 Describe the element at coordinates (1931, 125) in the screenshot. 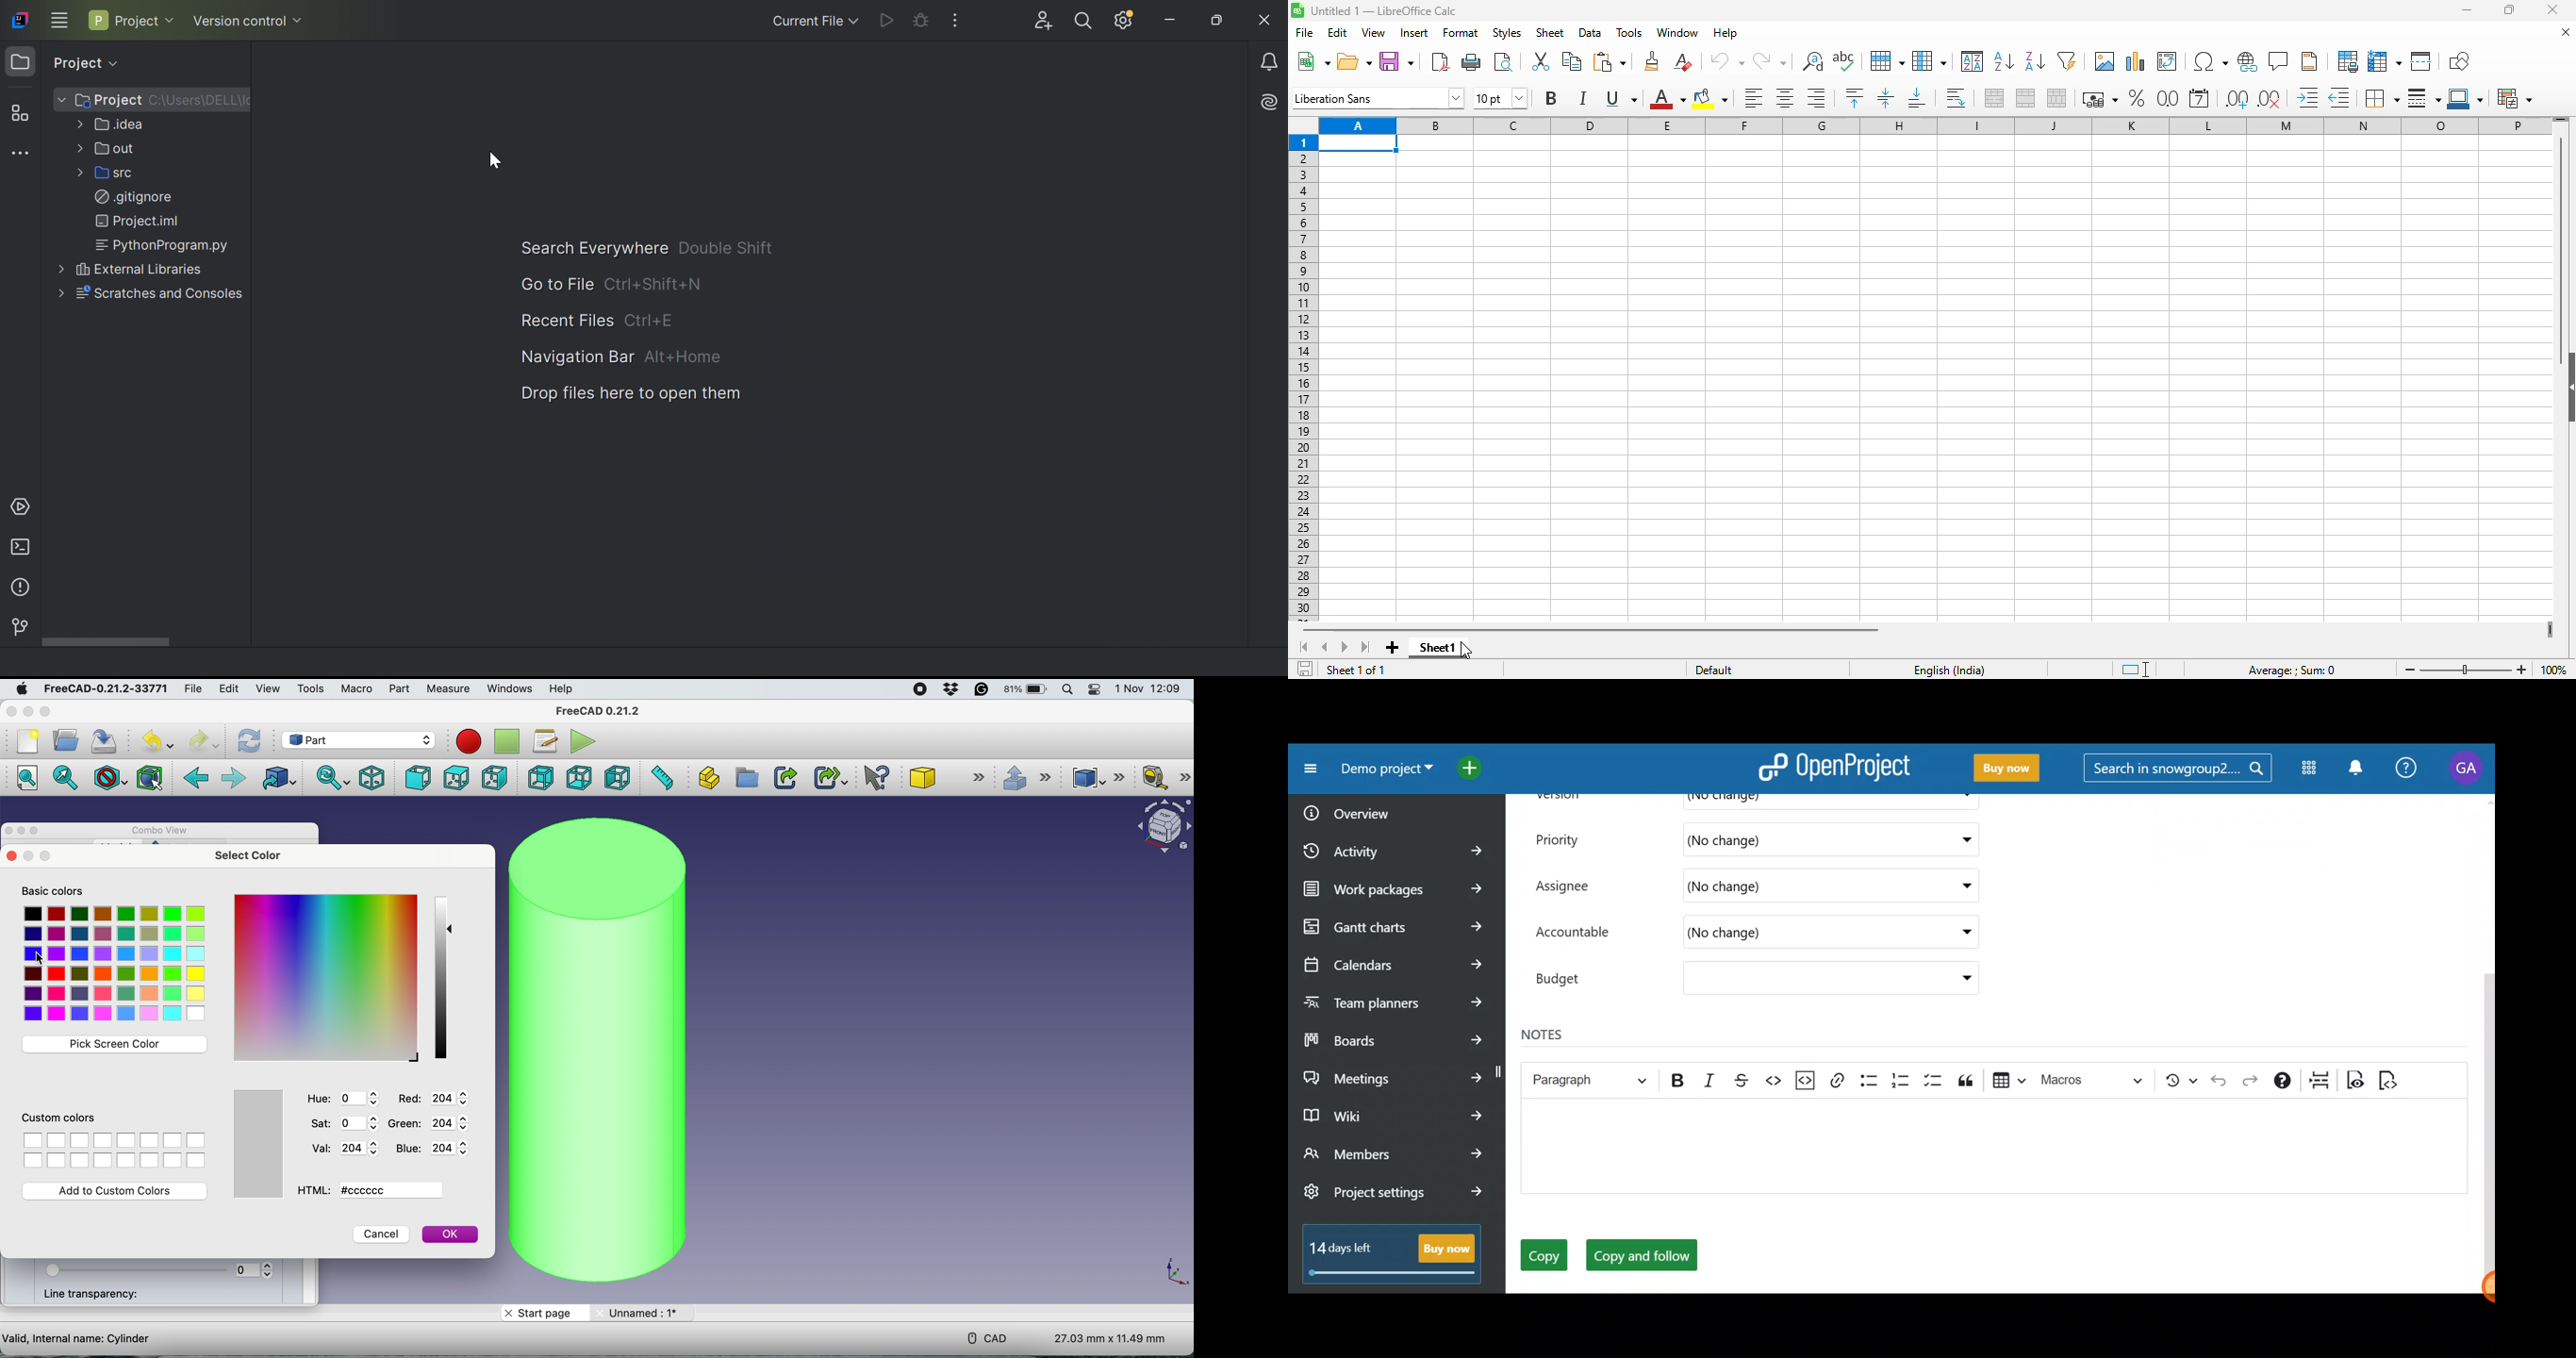

I see `columns` at that location.